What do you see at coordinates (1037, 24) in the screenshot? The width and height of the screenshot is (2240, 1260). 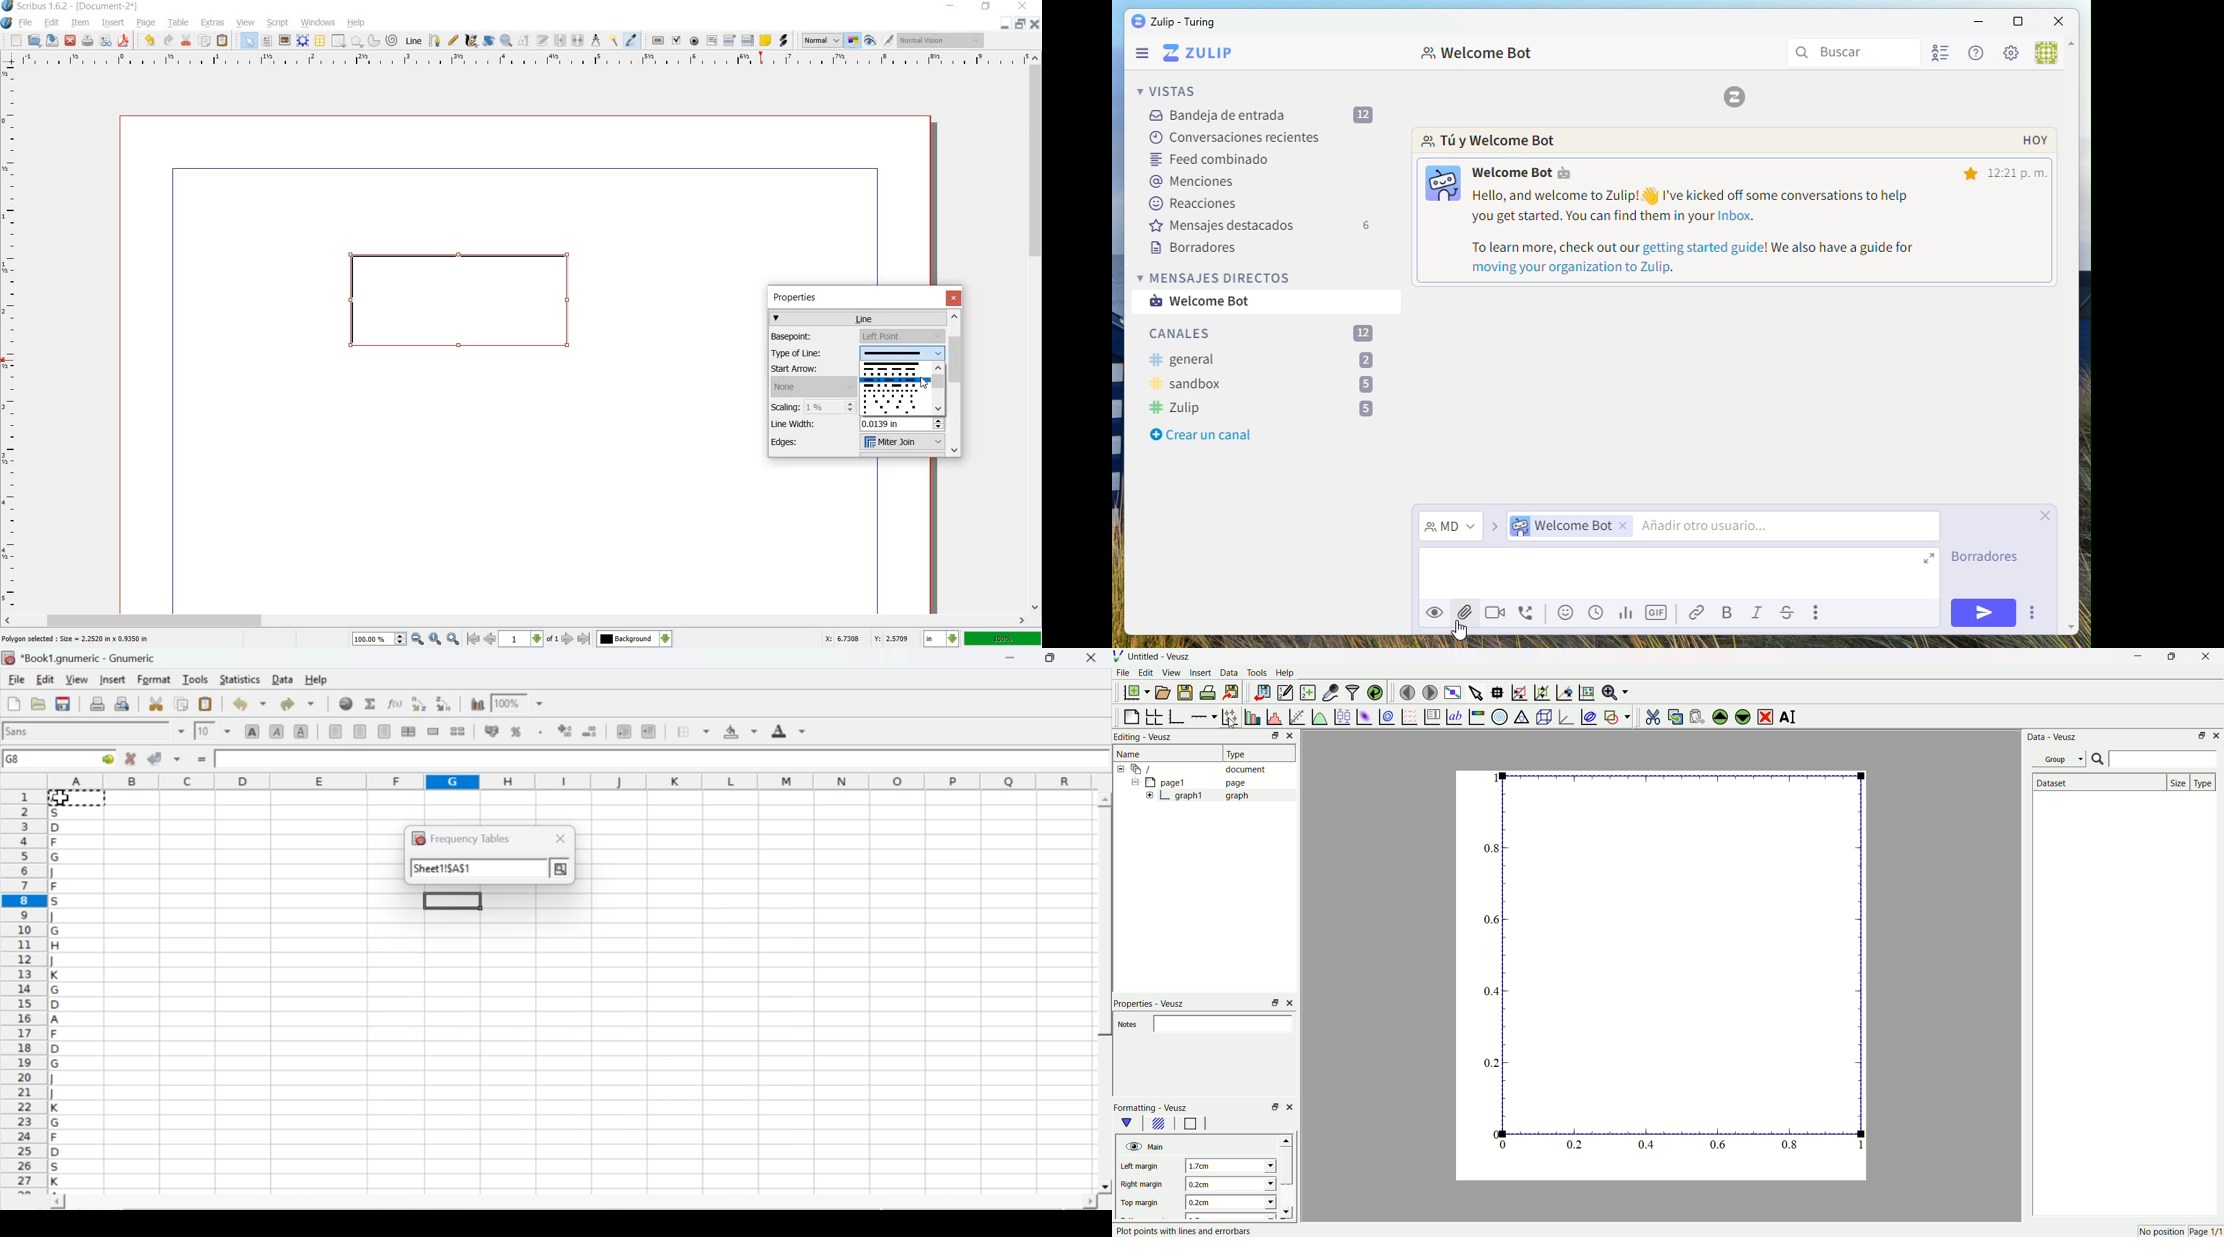 I see `CLOSE` at bounding box center [1037, 24].